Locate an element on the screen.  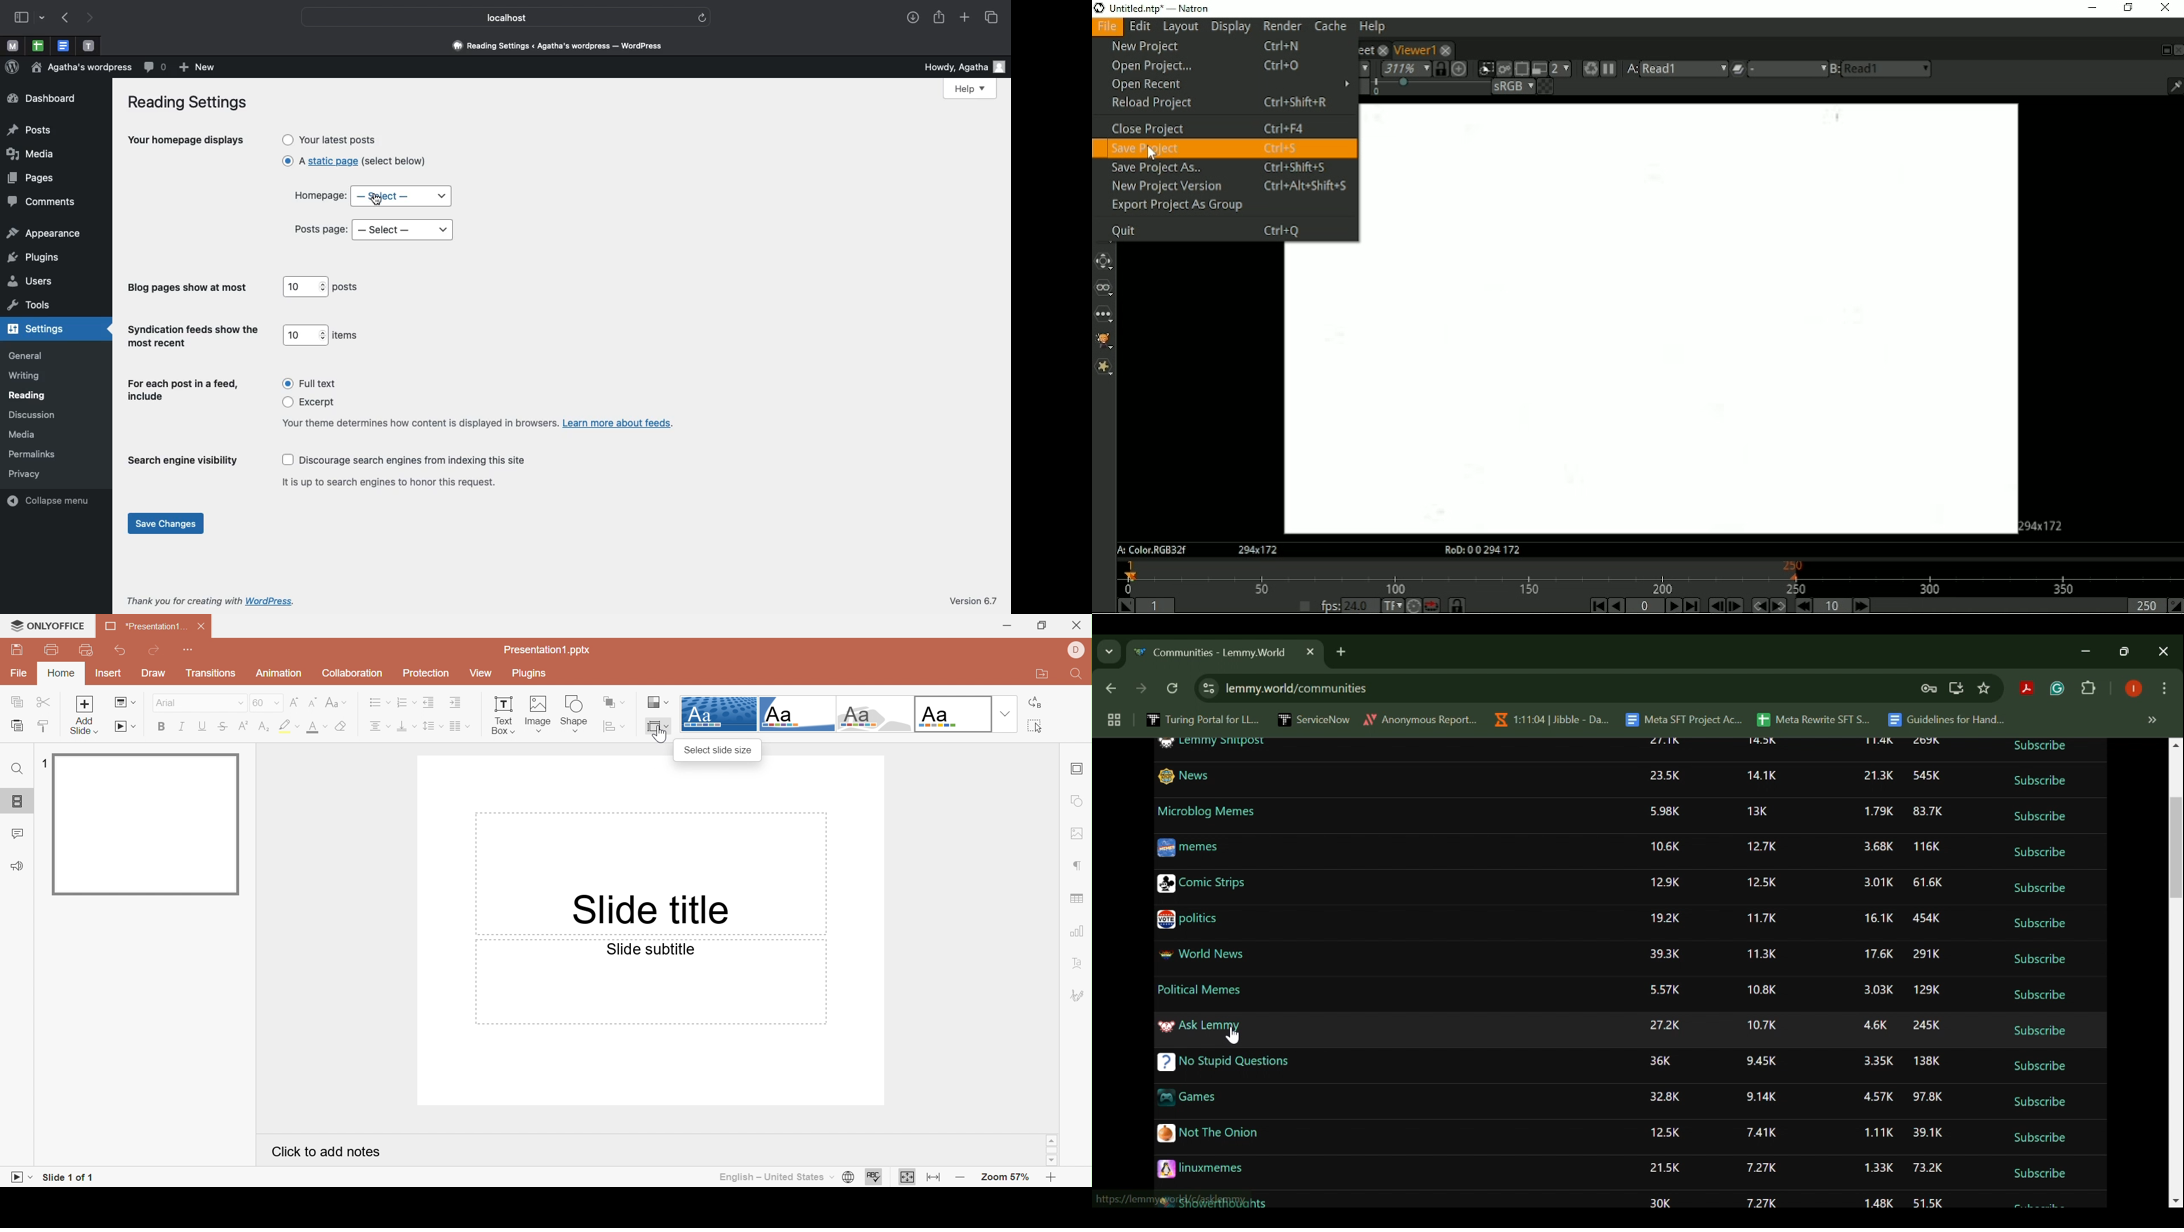
Subscribe is located at coordinates (2039, 816).